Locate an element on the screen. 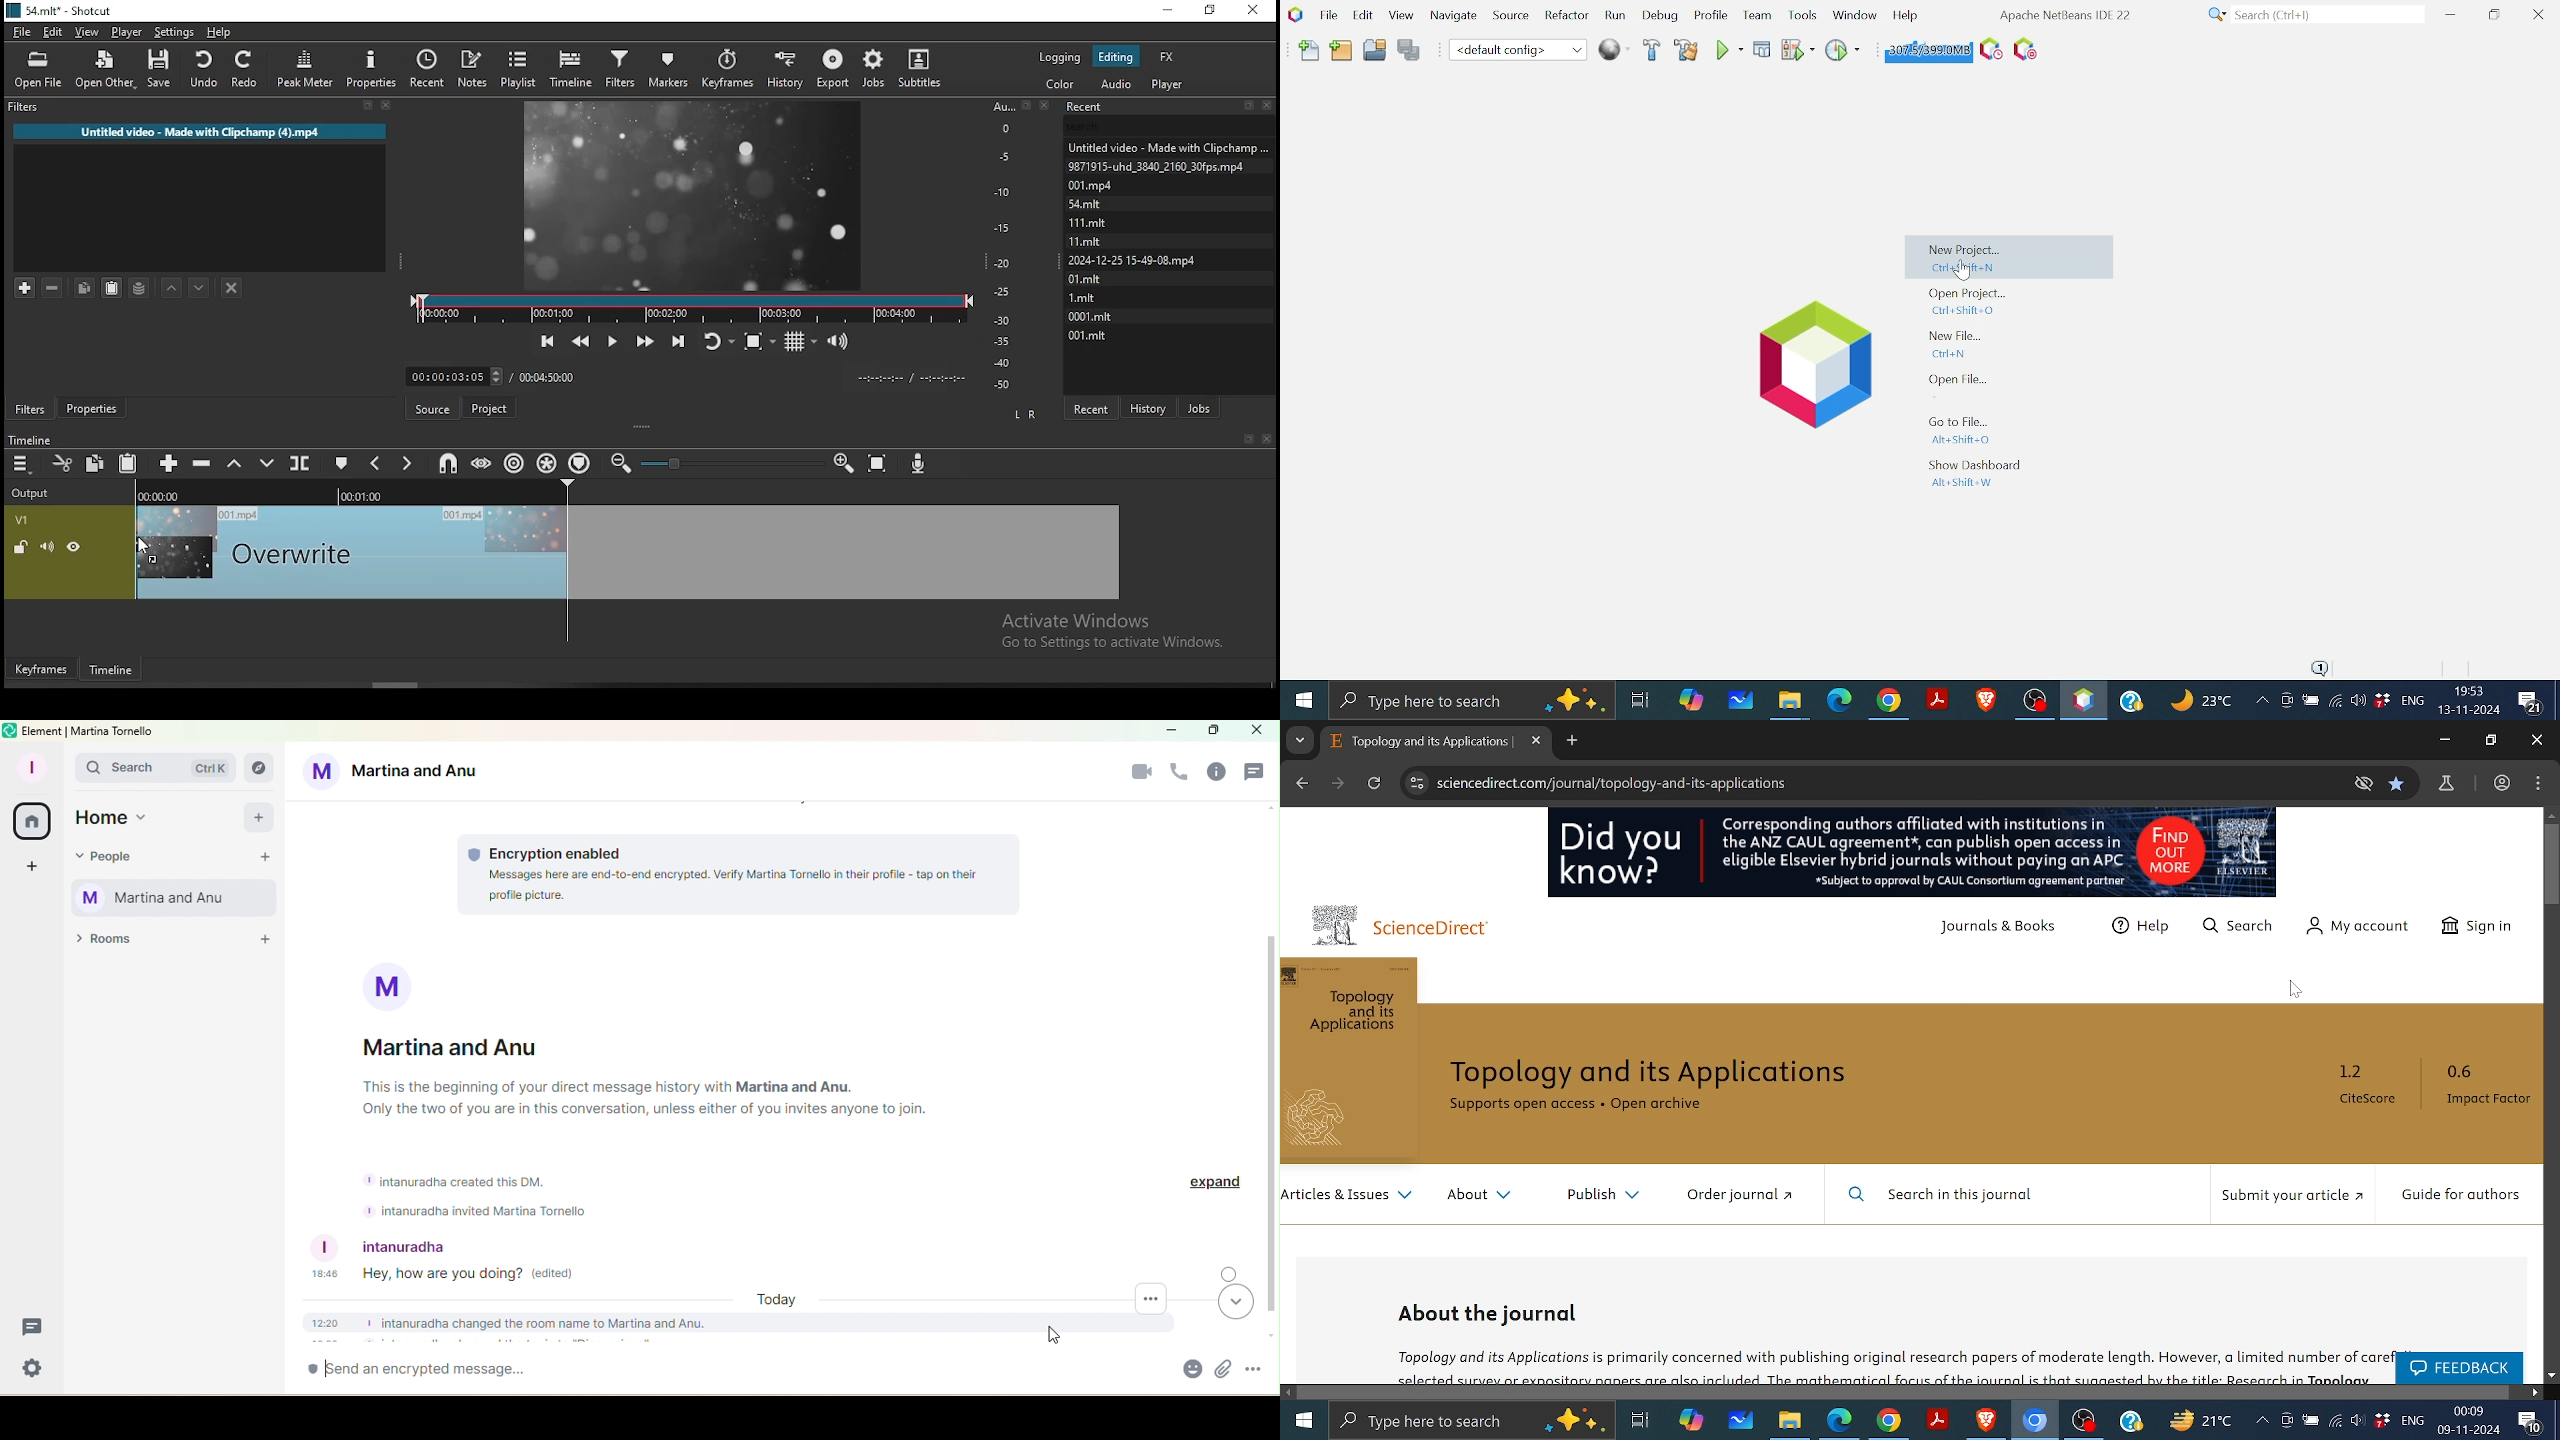 This screenshot has width=2576, height=1456. Recent is located at coordinates (1170, 107).